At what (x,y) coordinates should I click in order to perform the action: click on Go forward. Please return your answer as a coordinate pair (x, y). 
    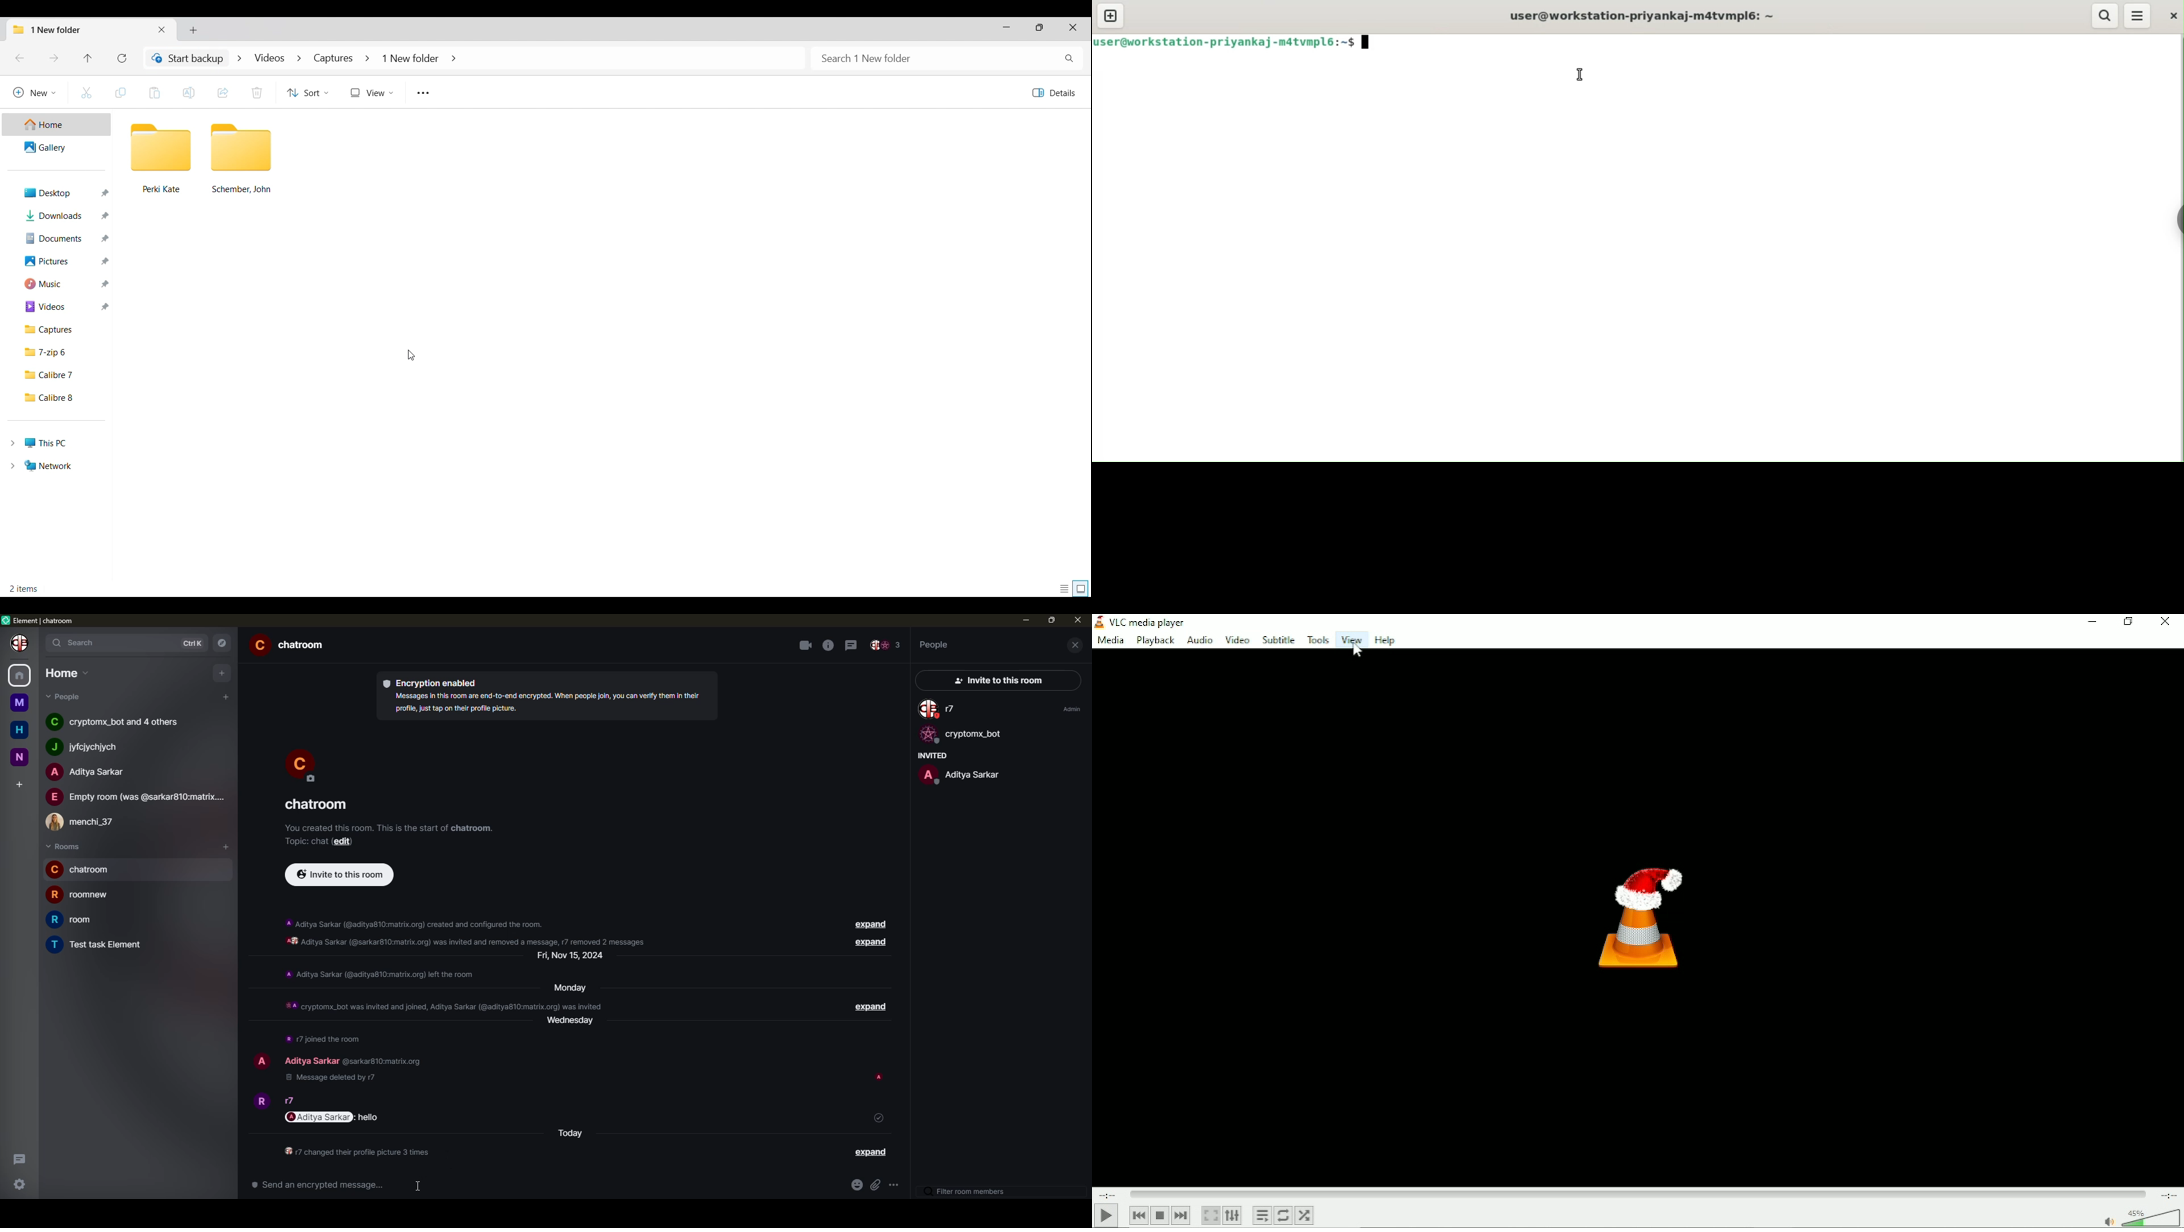
    Looking at the image, I should click on (53, 57).